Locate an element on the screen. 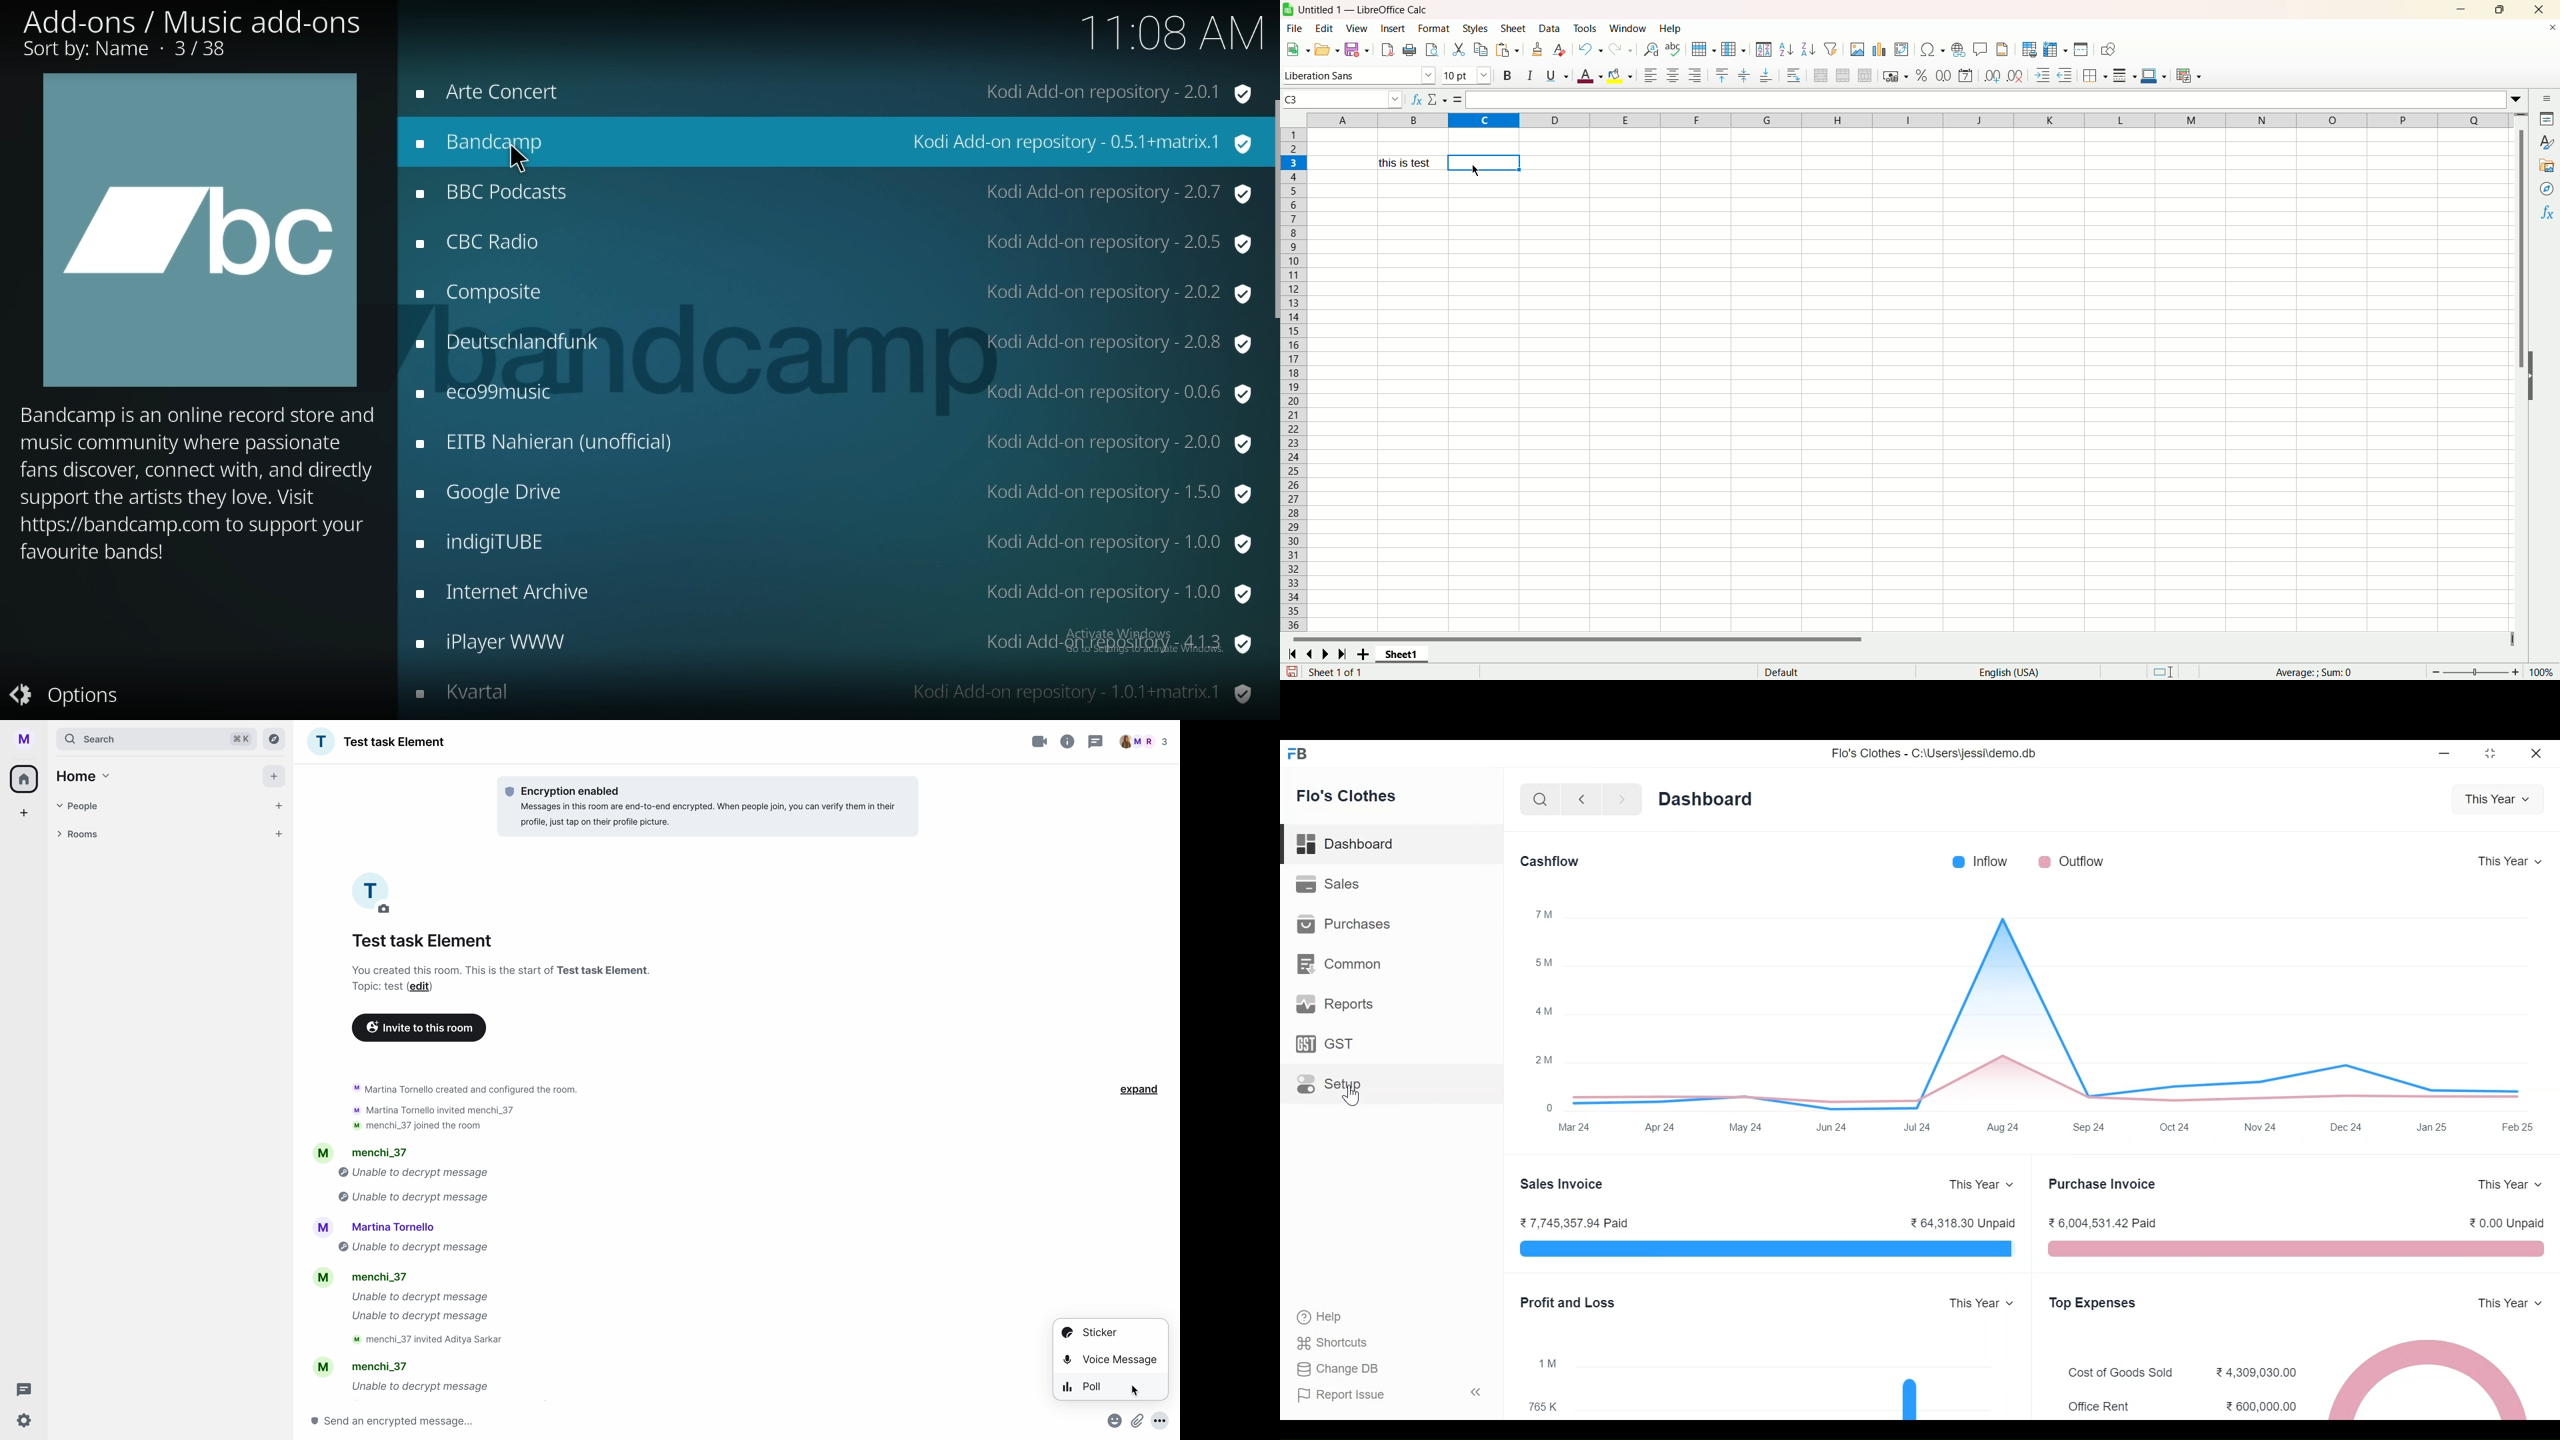 The width and height of the screenshot is (2576, 1456). apr 24 is located at coordinates (1659, 1127).